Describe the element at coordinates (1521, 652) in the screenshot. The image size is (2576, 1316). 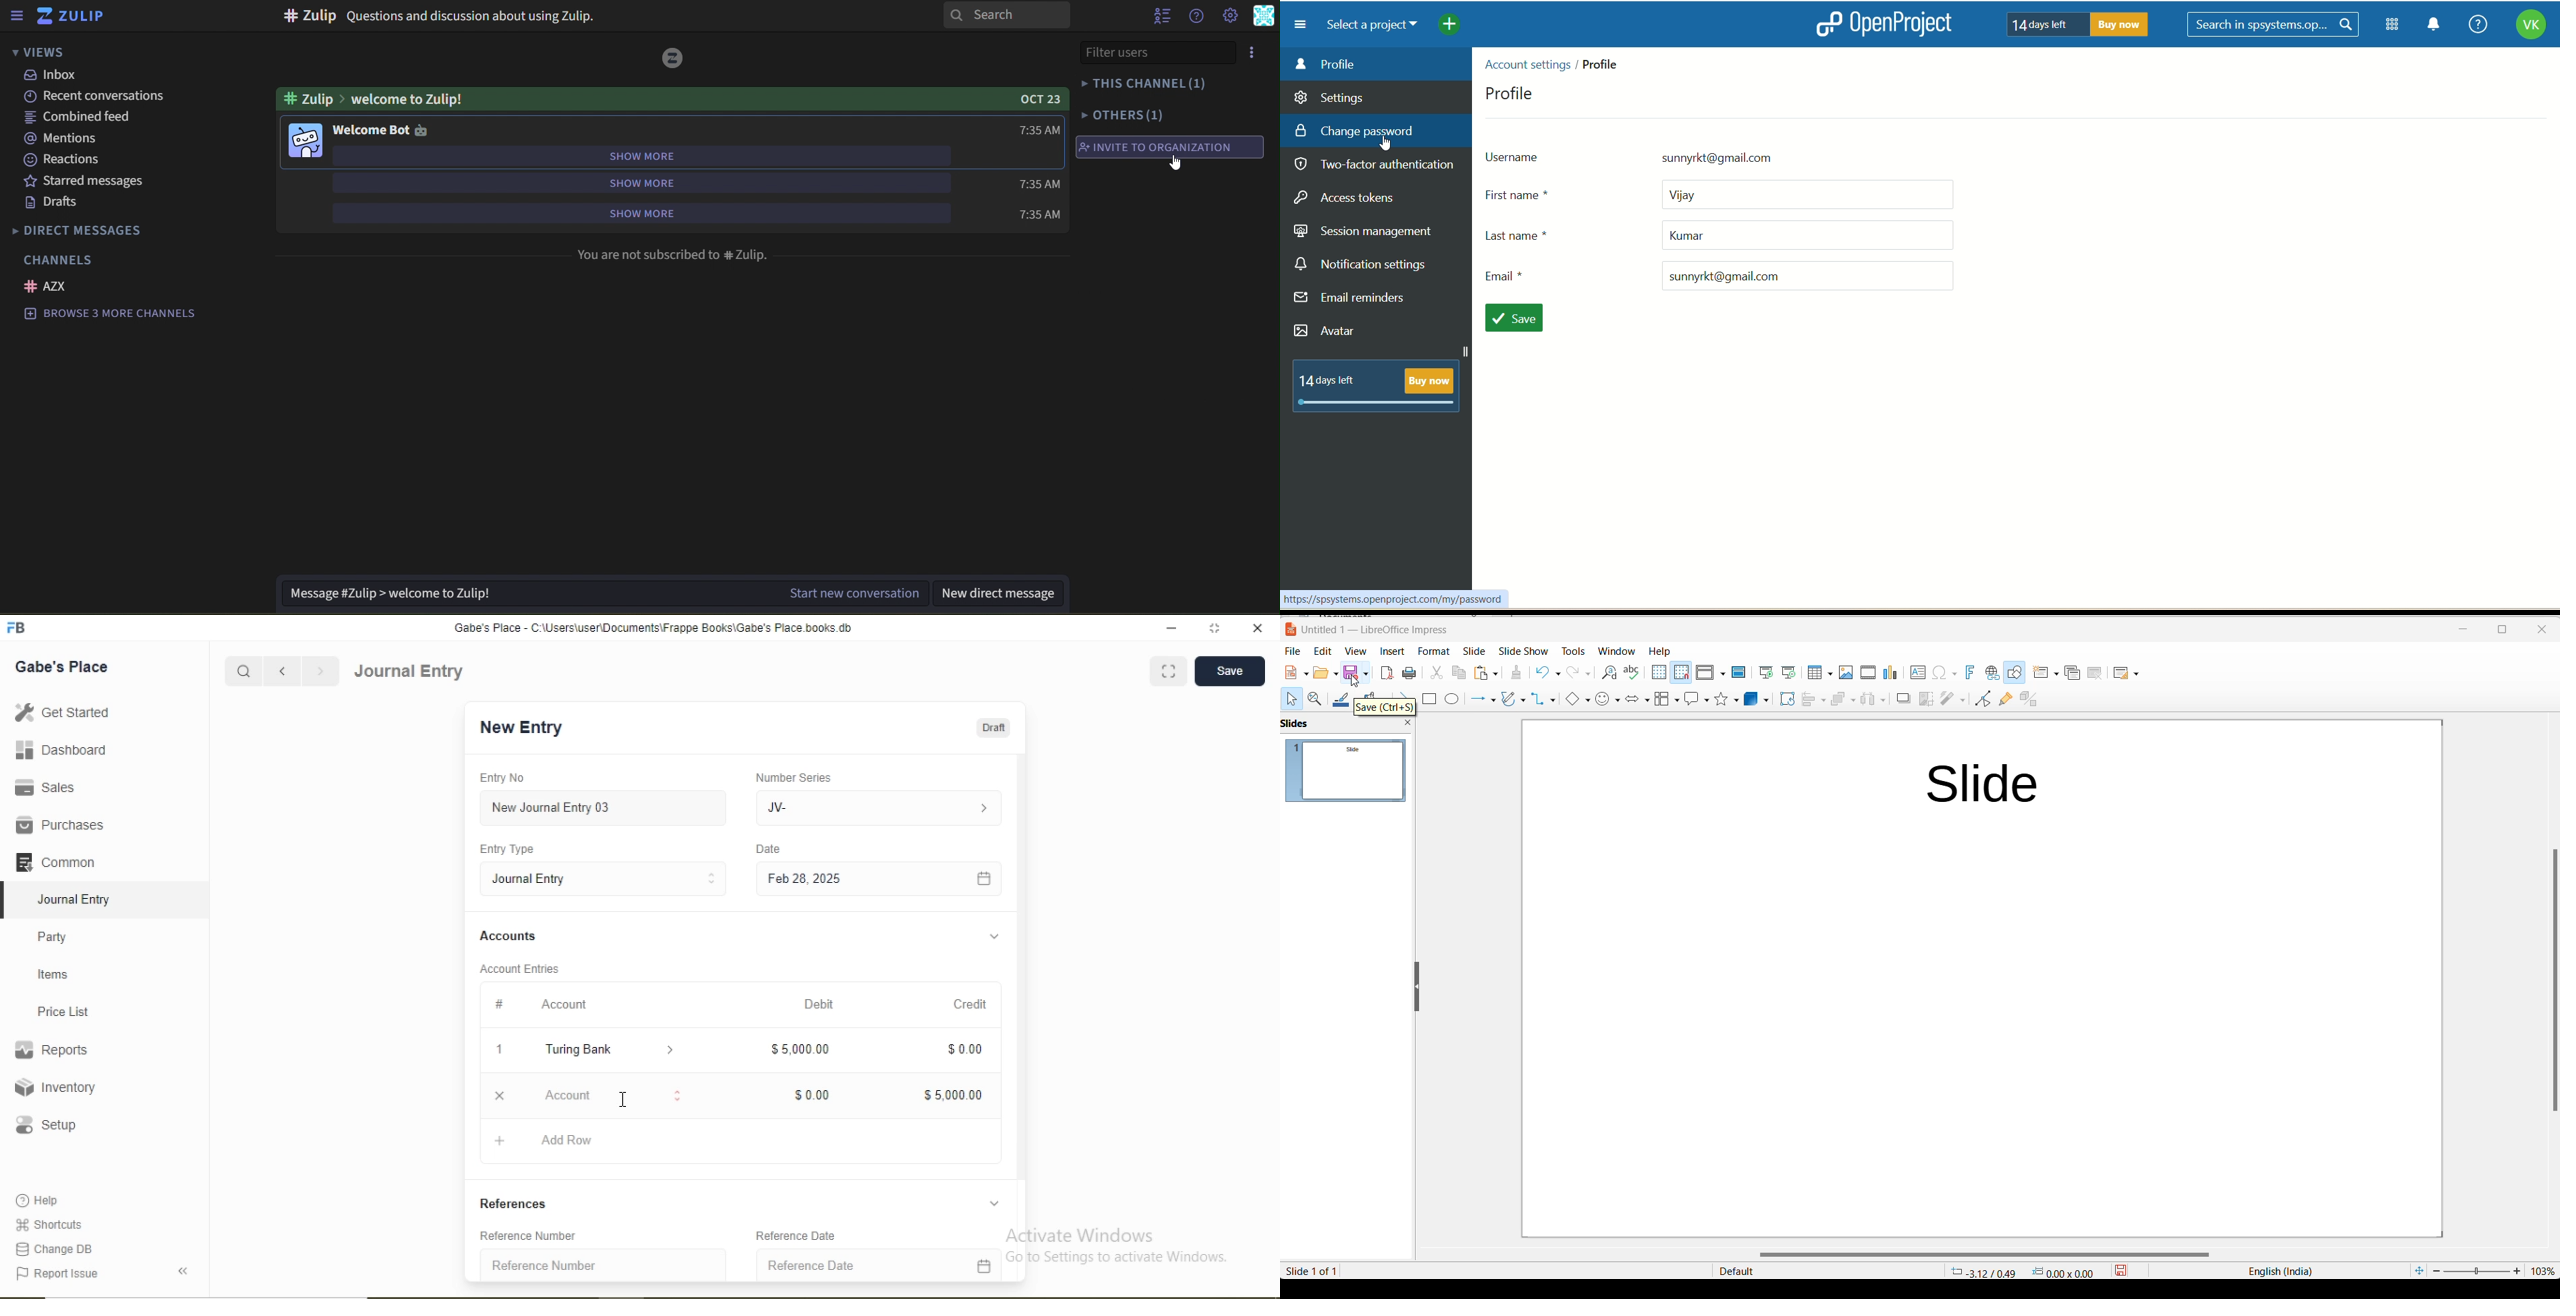
I see `slide show` at that location.